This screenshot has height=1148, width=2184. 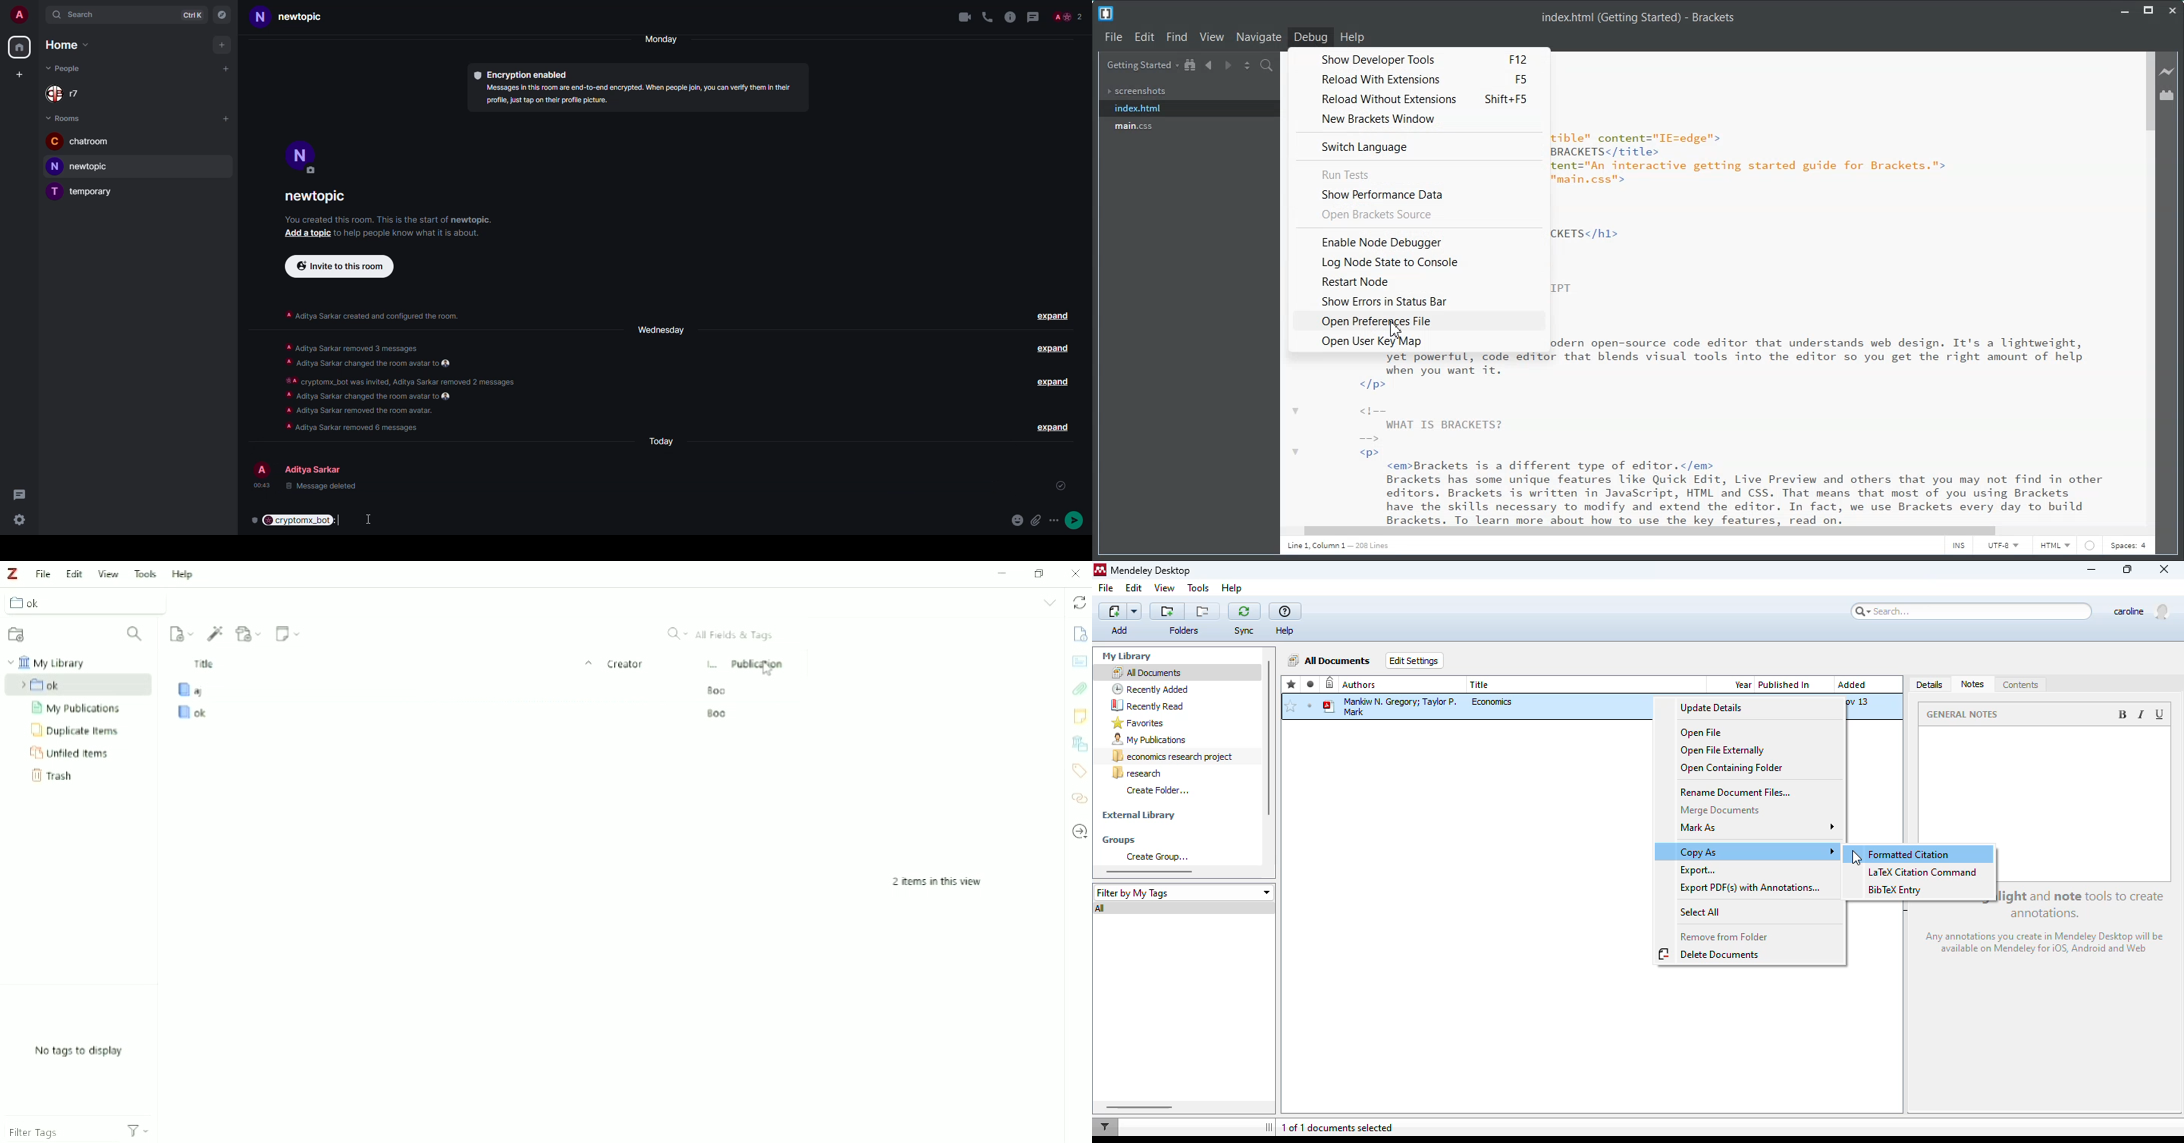 I want to click on Aditya Sarkar, so click(x=306, y=468).